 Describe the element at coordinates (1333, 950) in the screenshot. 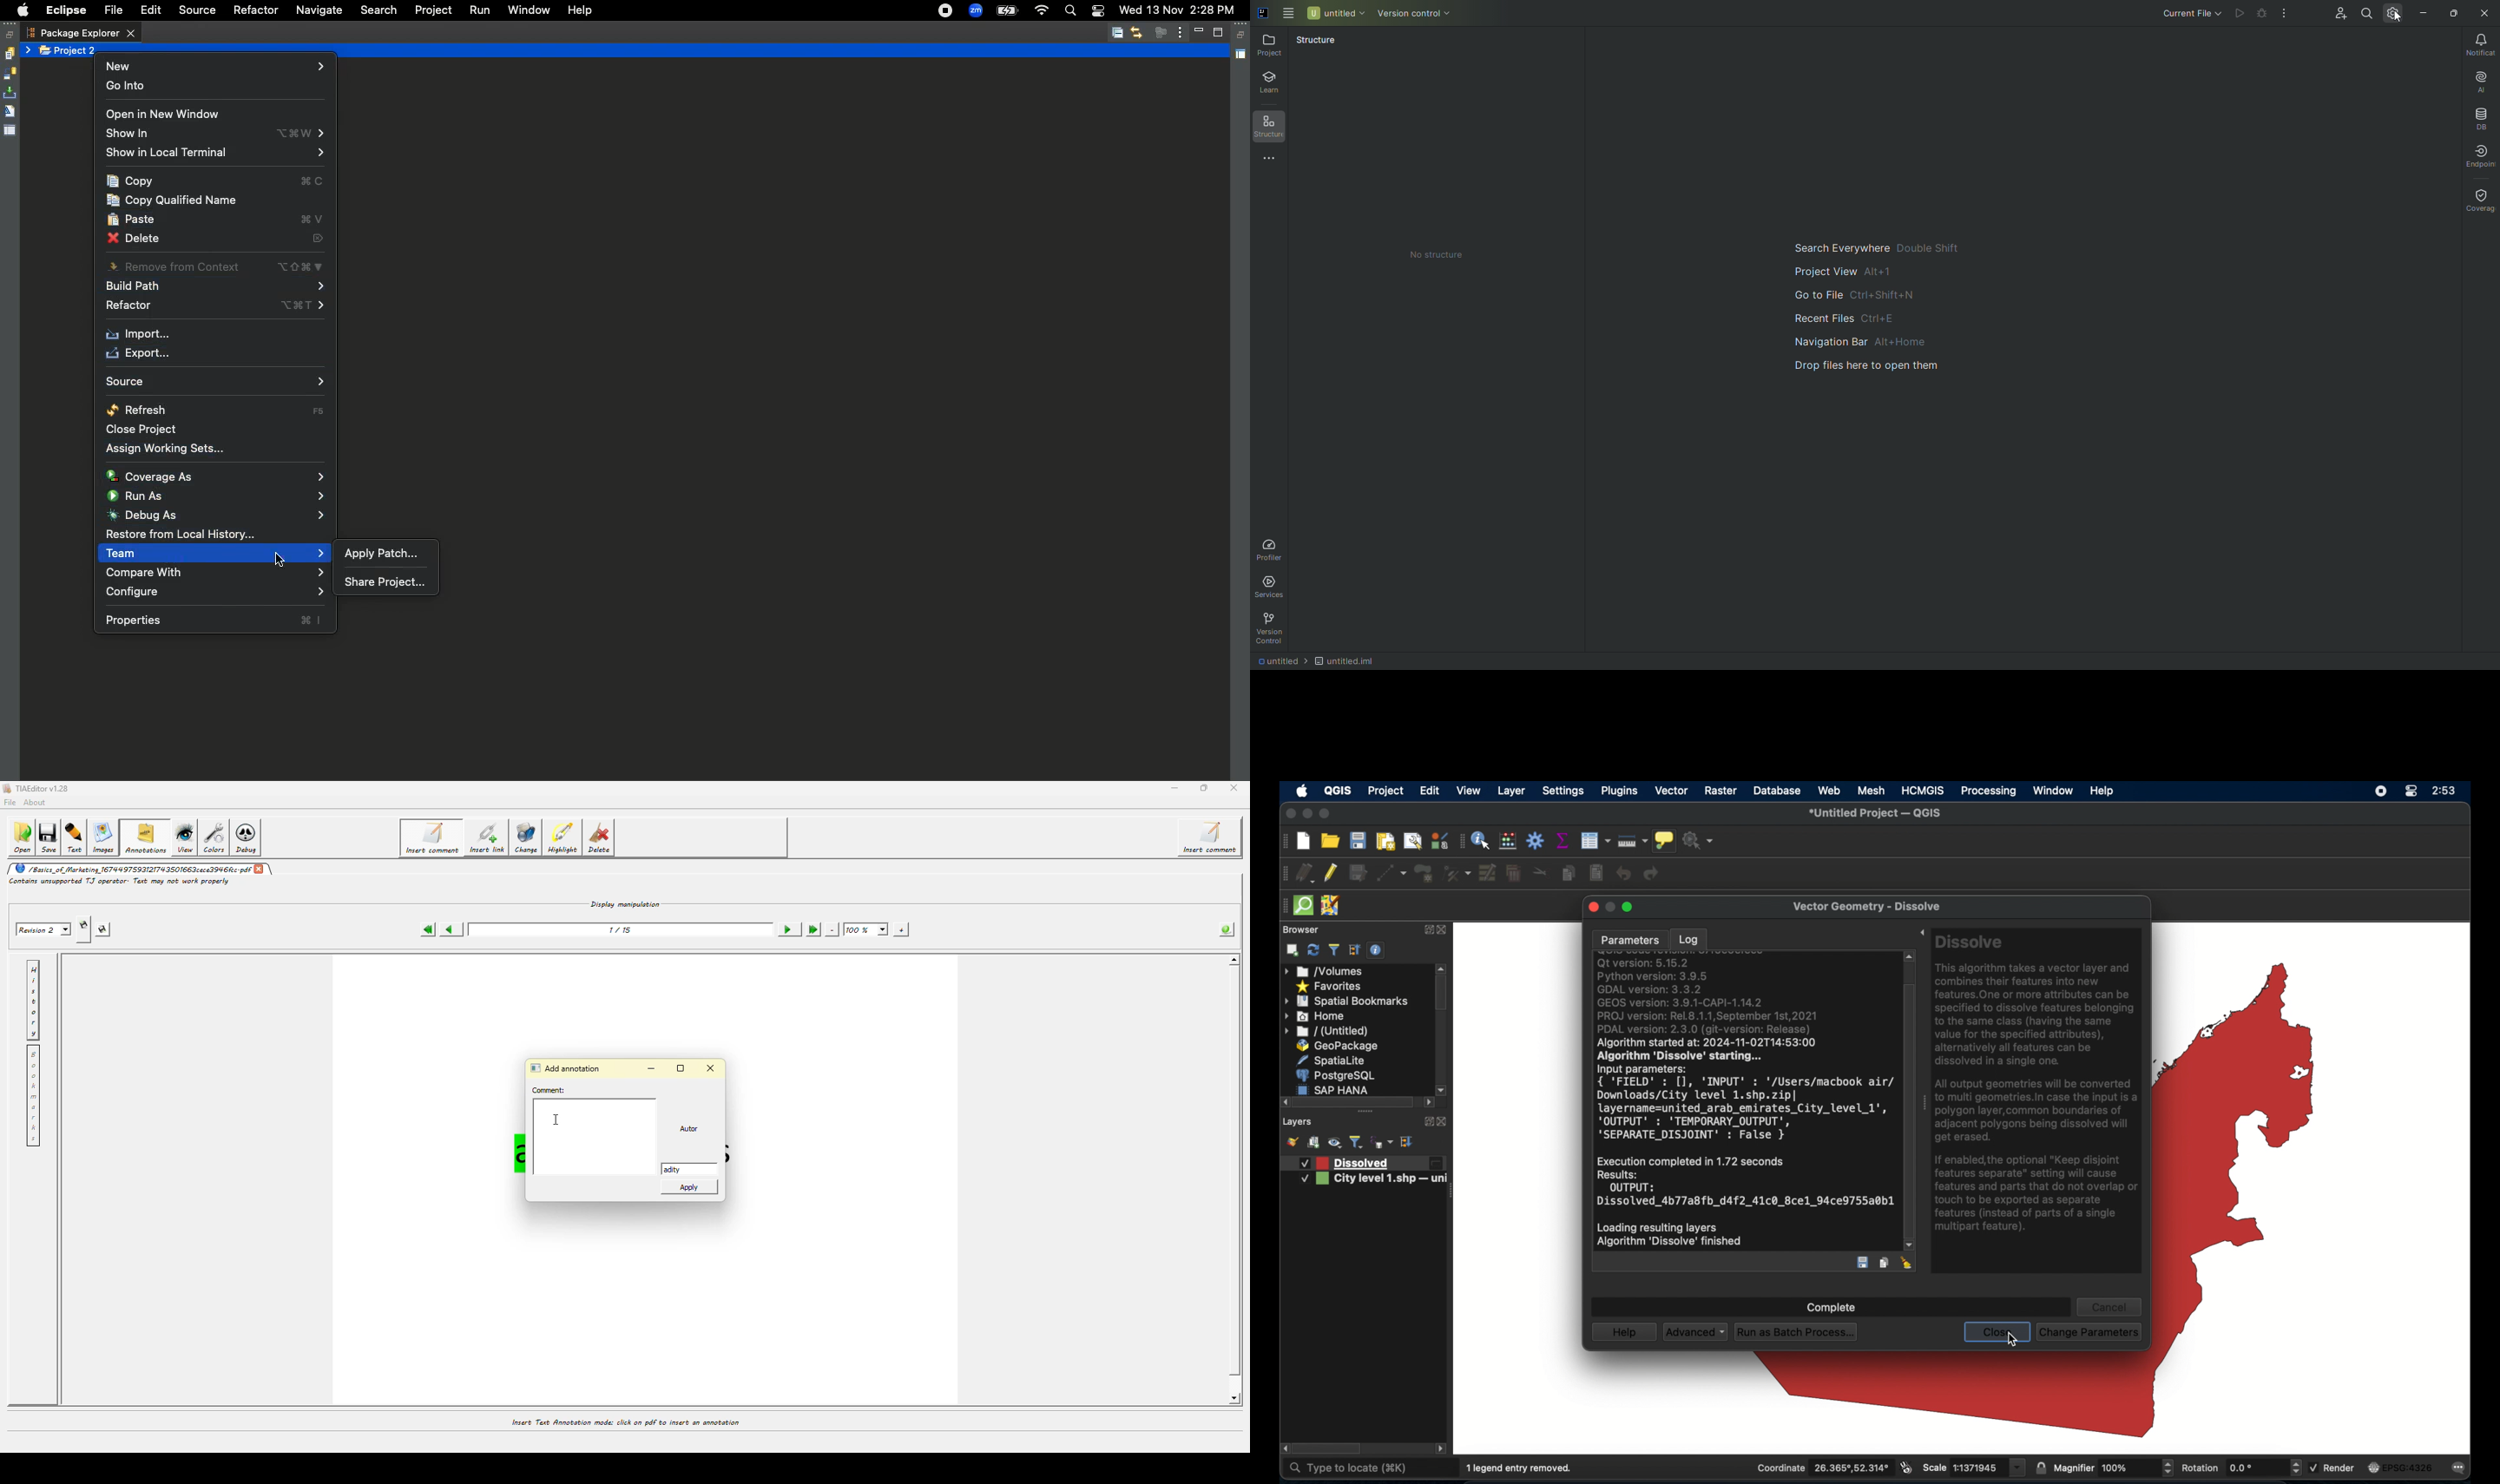

I see `filter legend` at that location.